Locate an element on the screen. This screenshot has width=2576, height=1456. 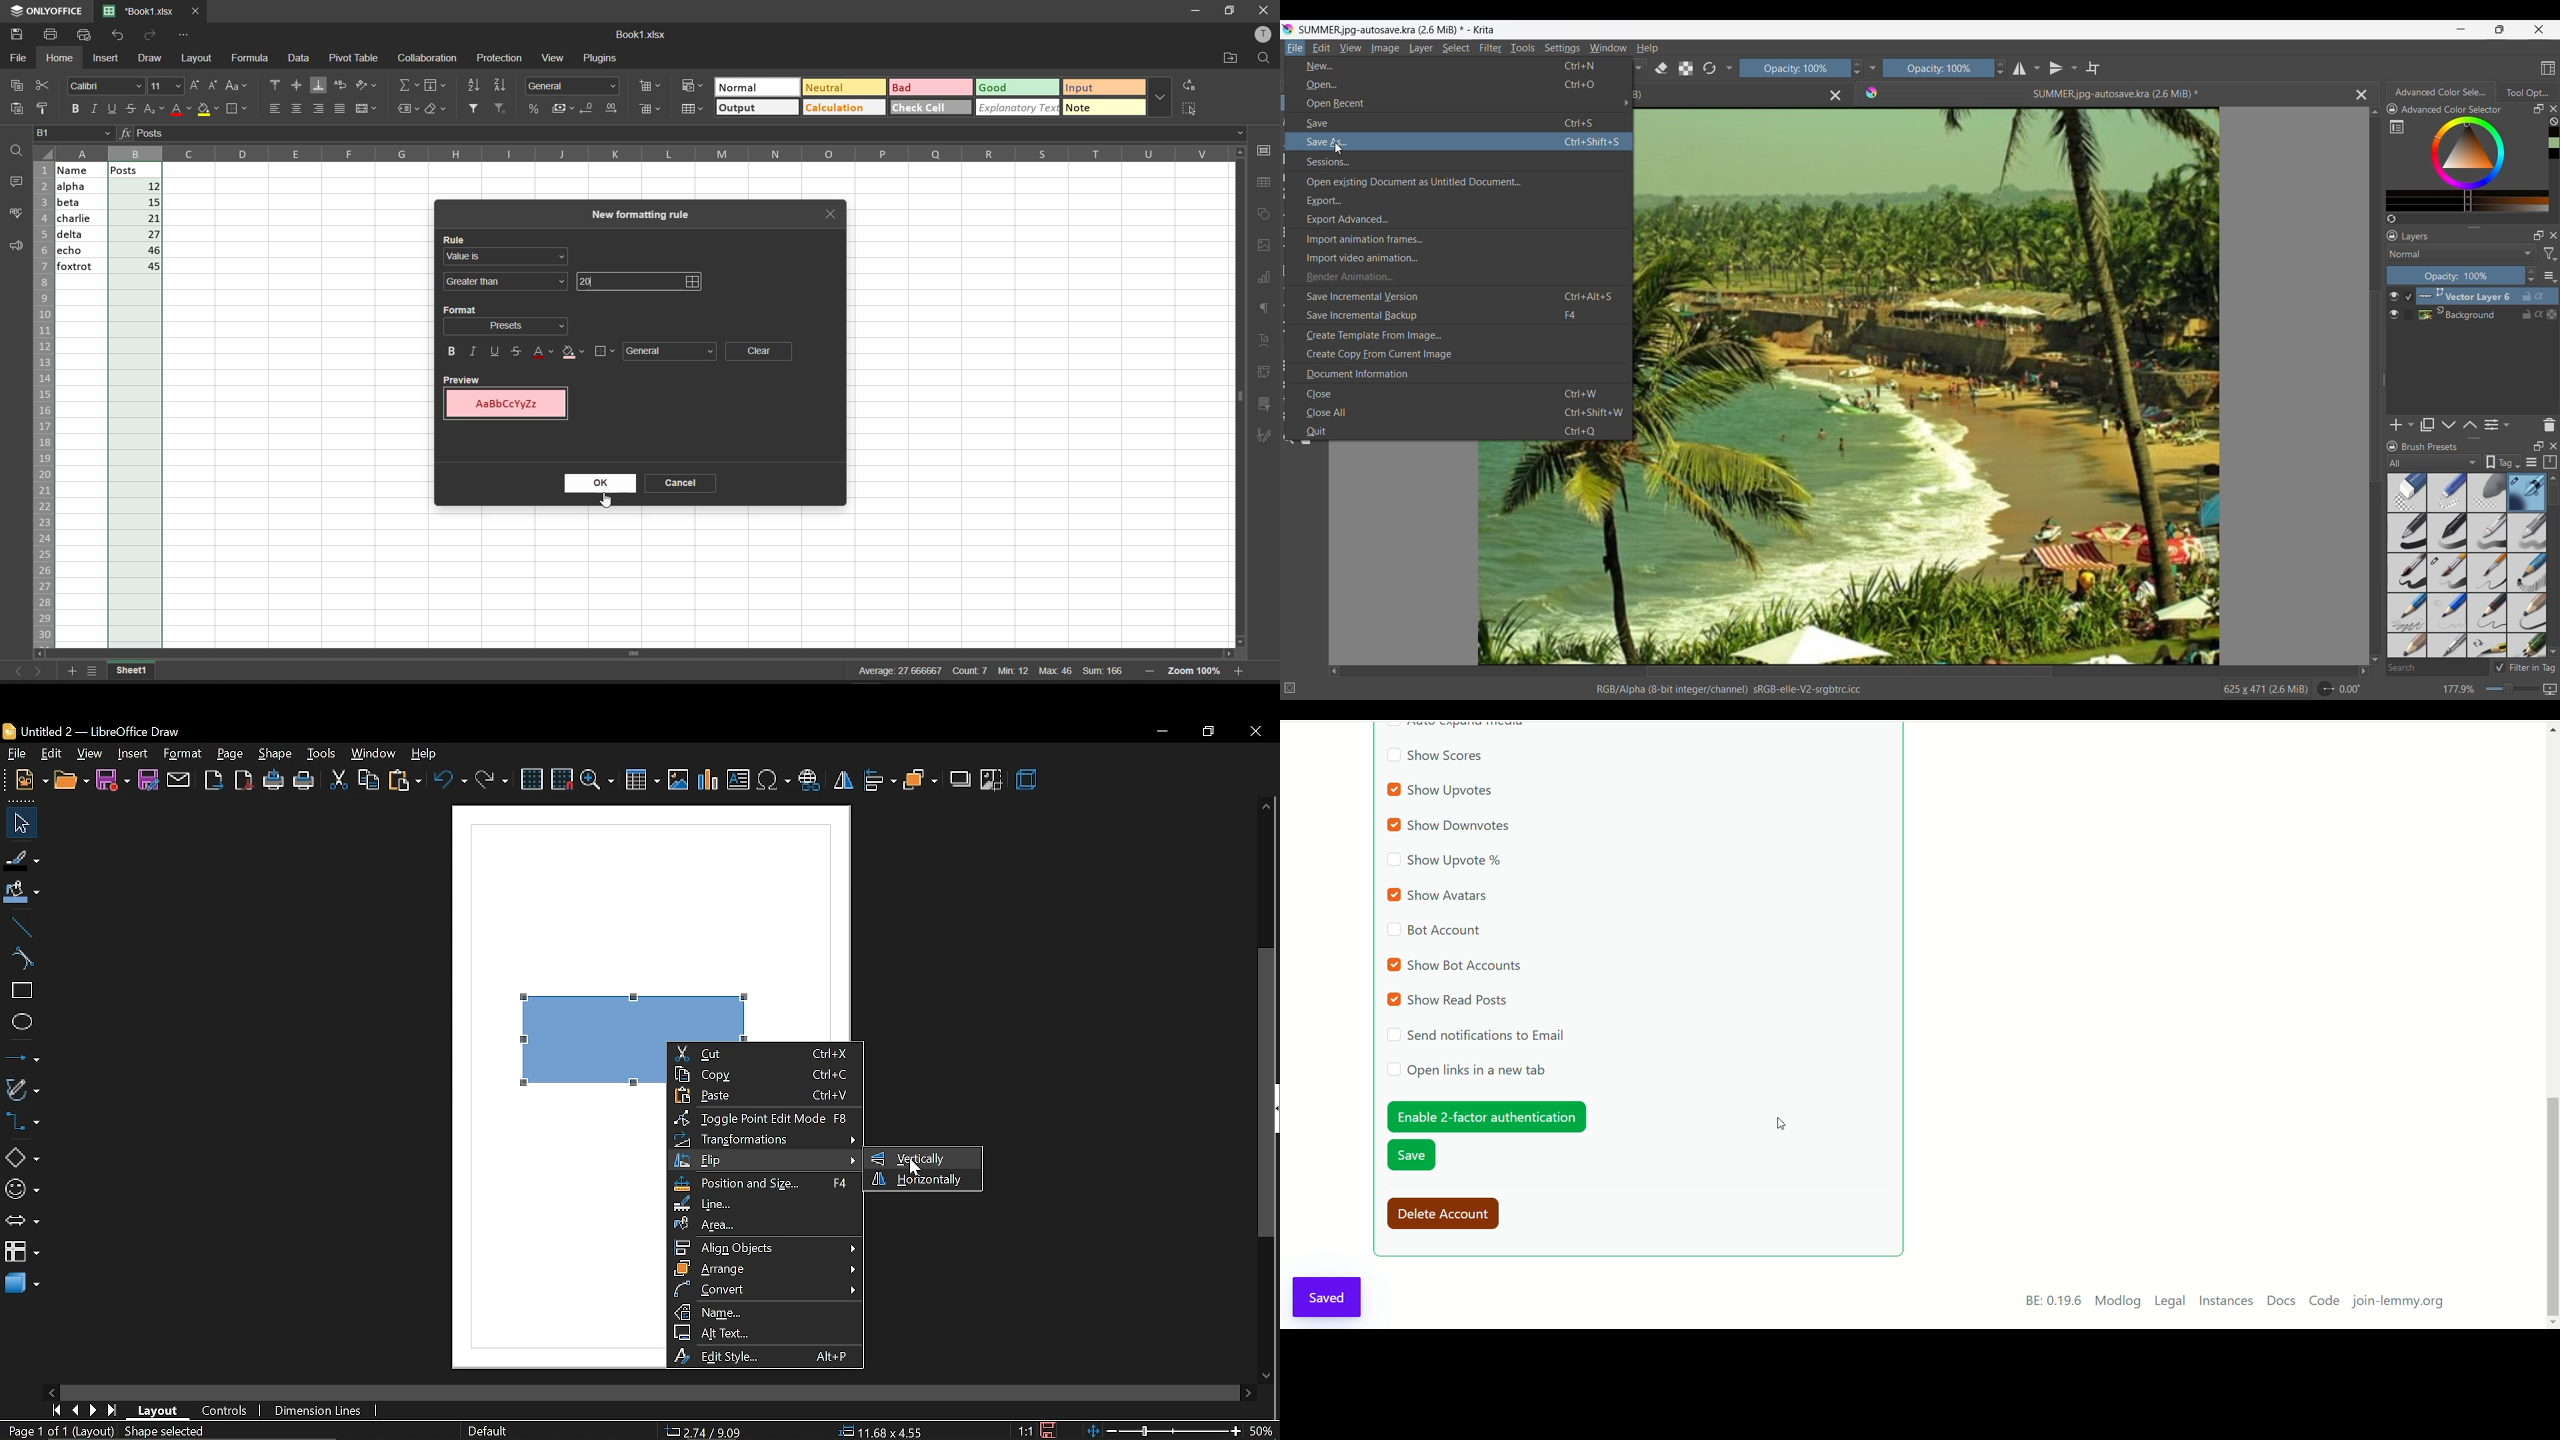
Reset to original preset is located at coordinates (1709, 69).